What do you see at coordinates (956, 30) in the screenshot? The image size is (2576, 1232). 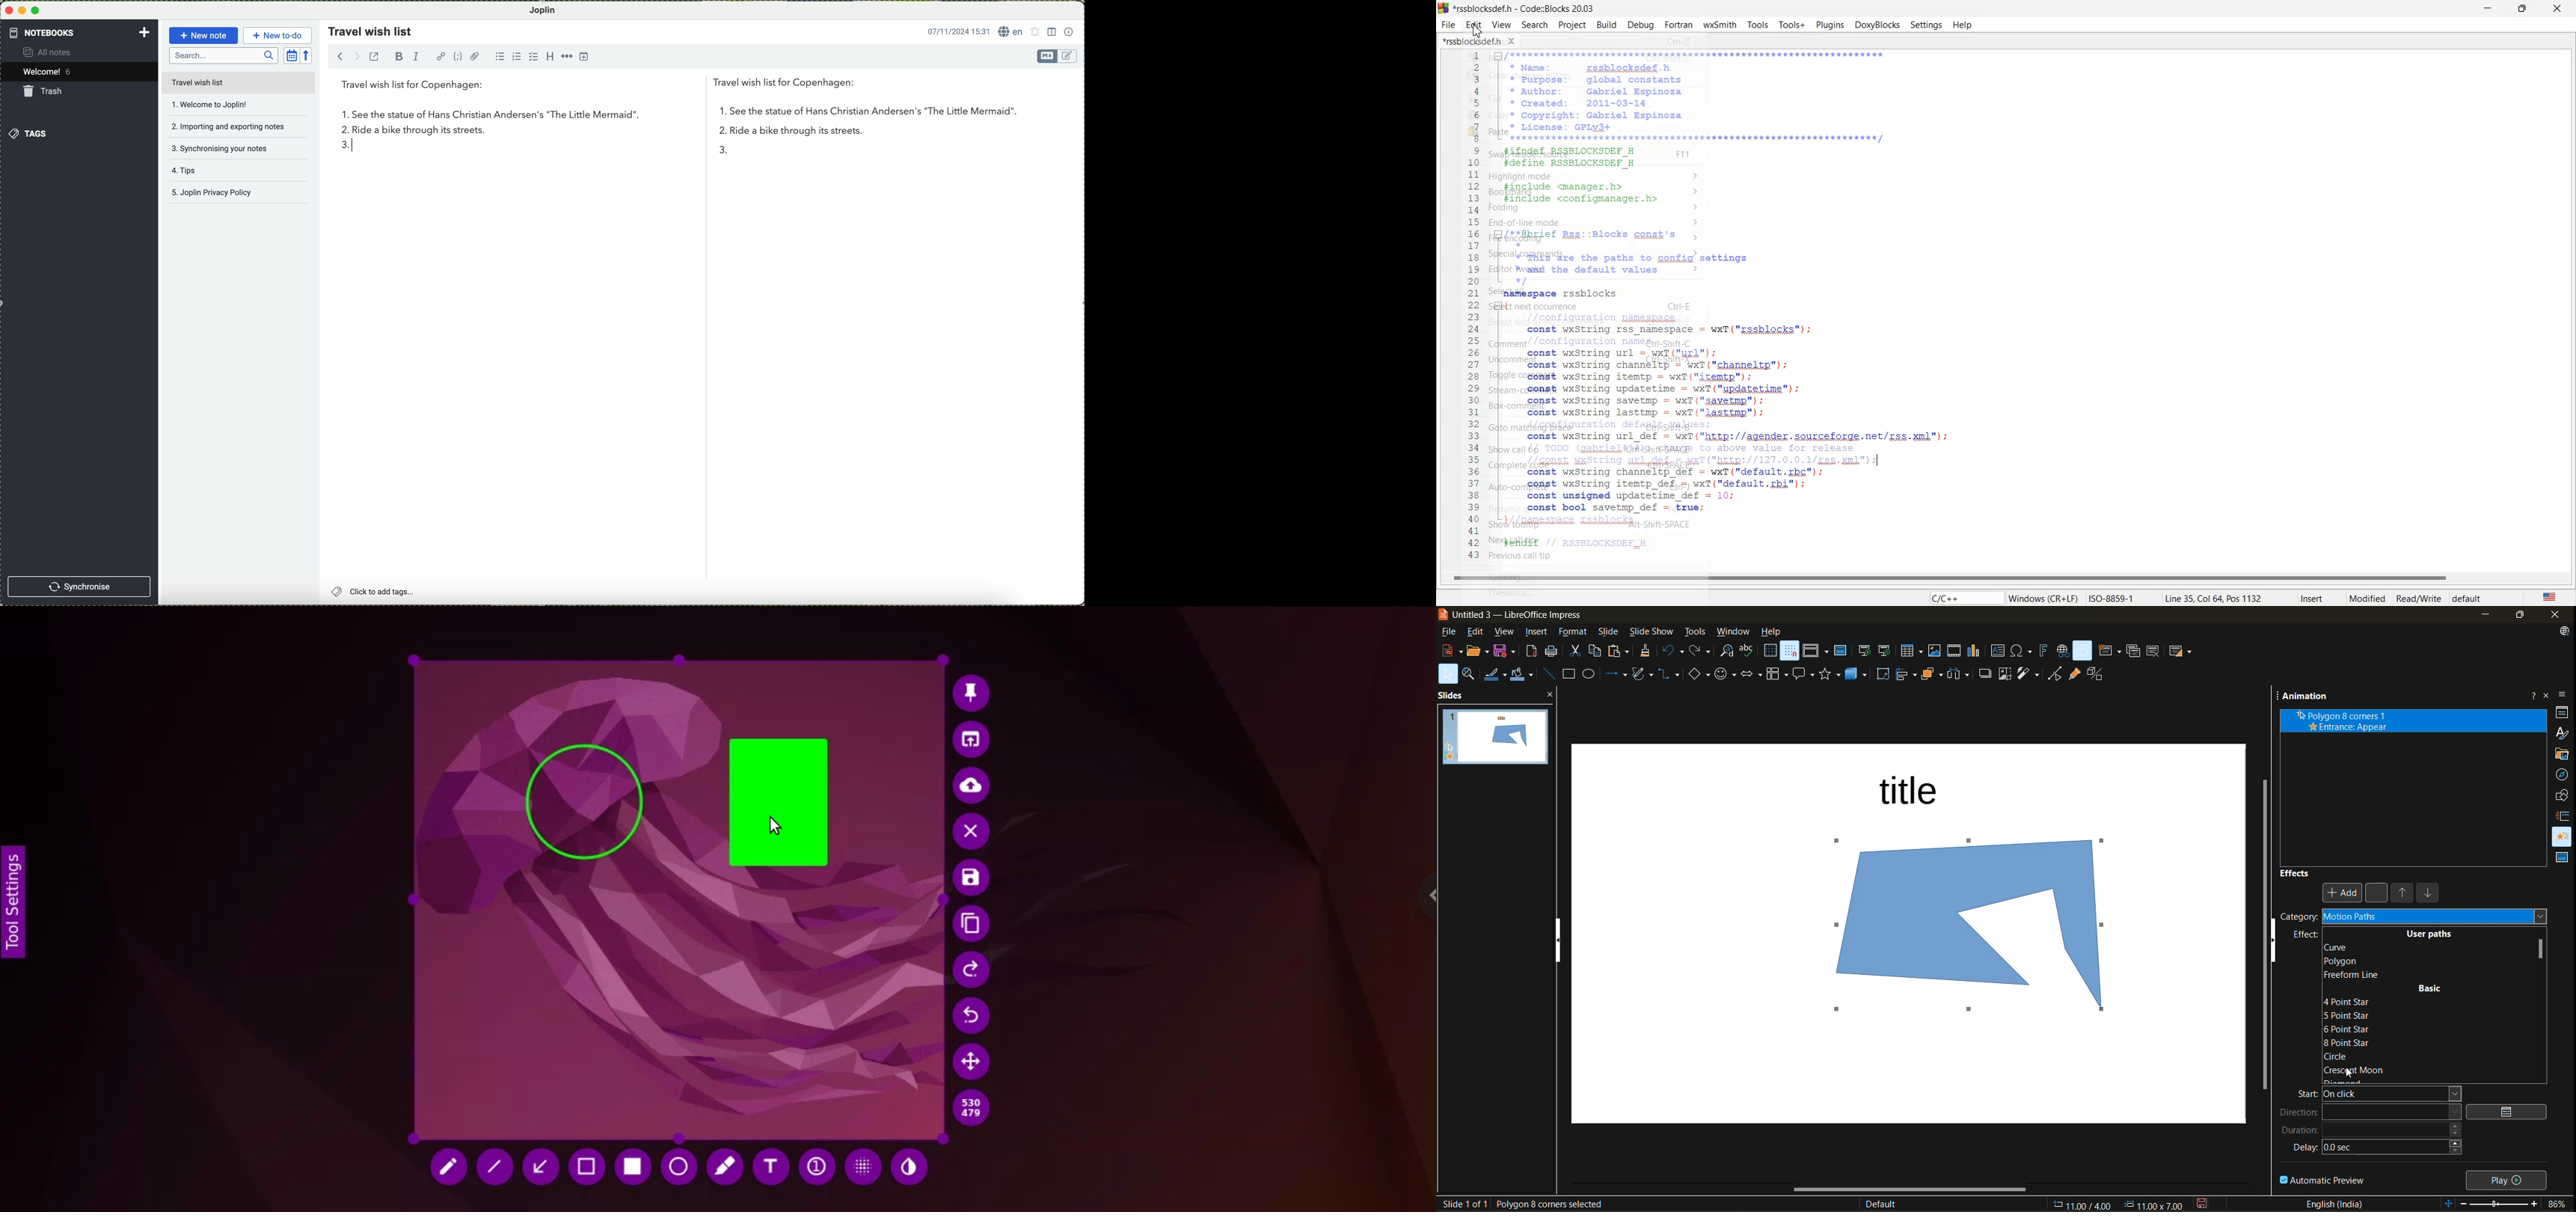 I see `date and hour` at bounding box center [956, 30].